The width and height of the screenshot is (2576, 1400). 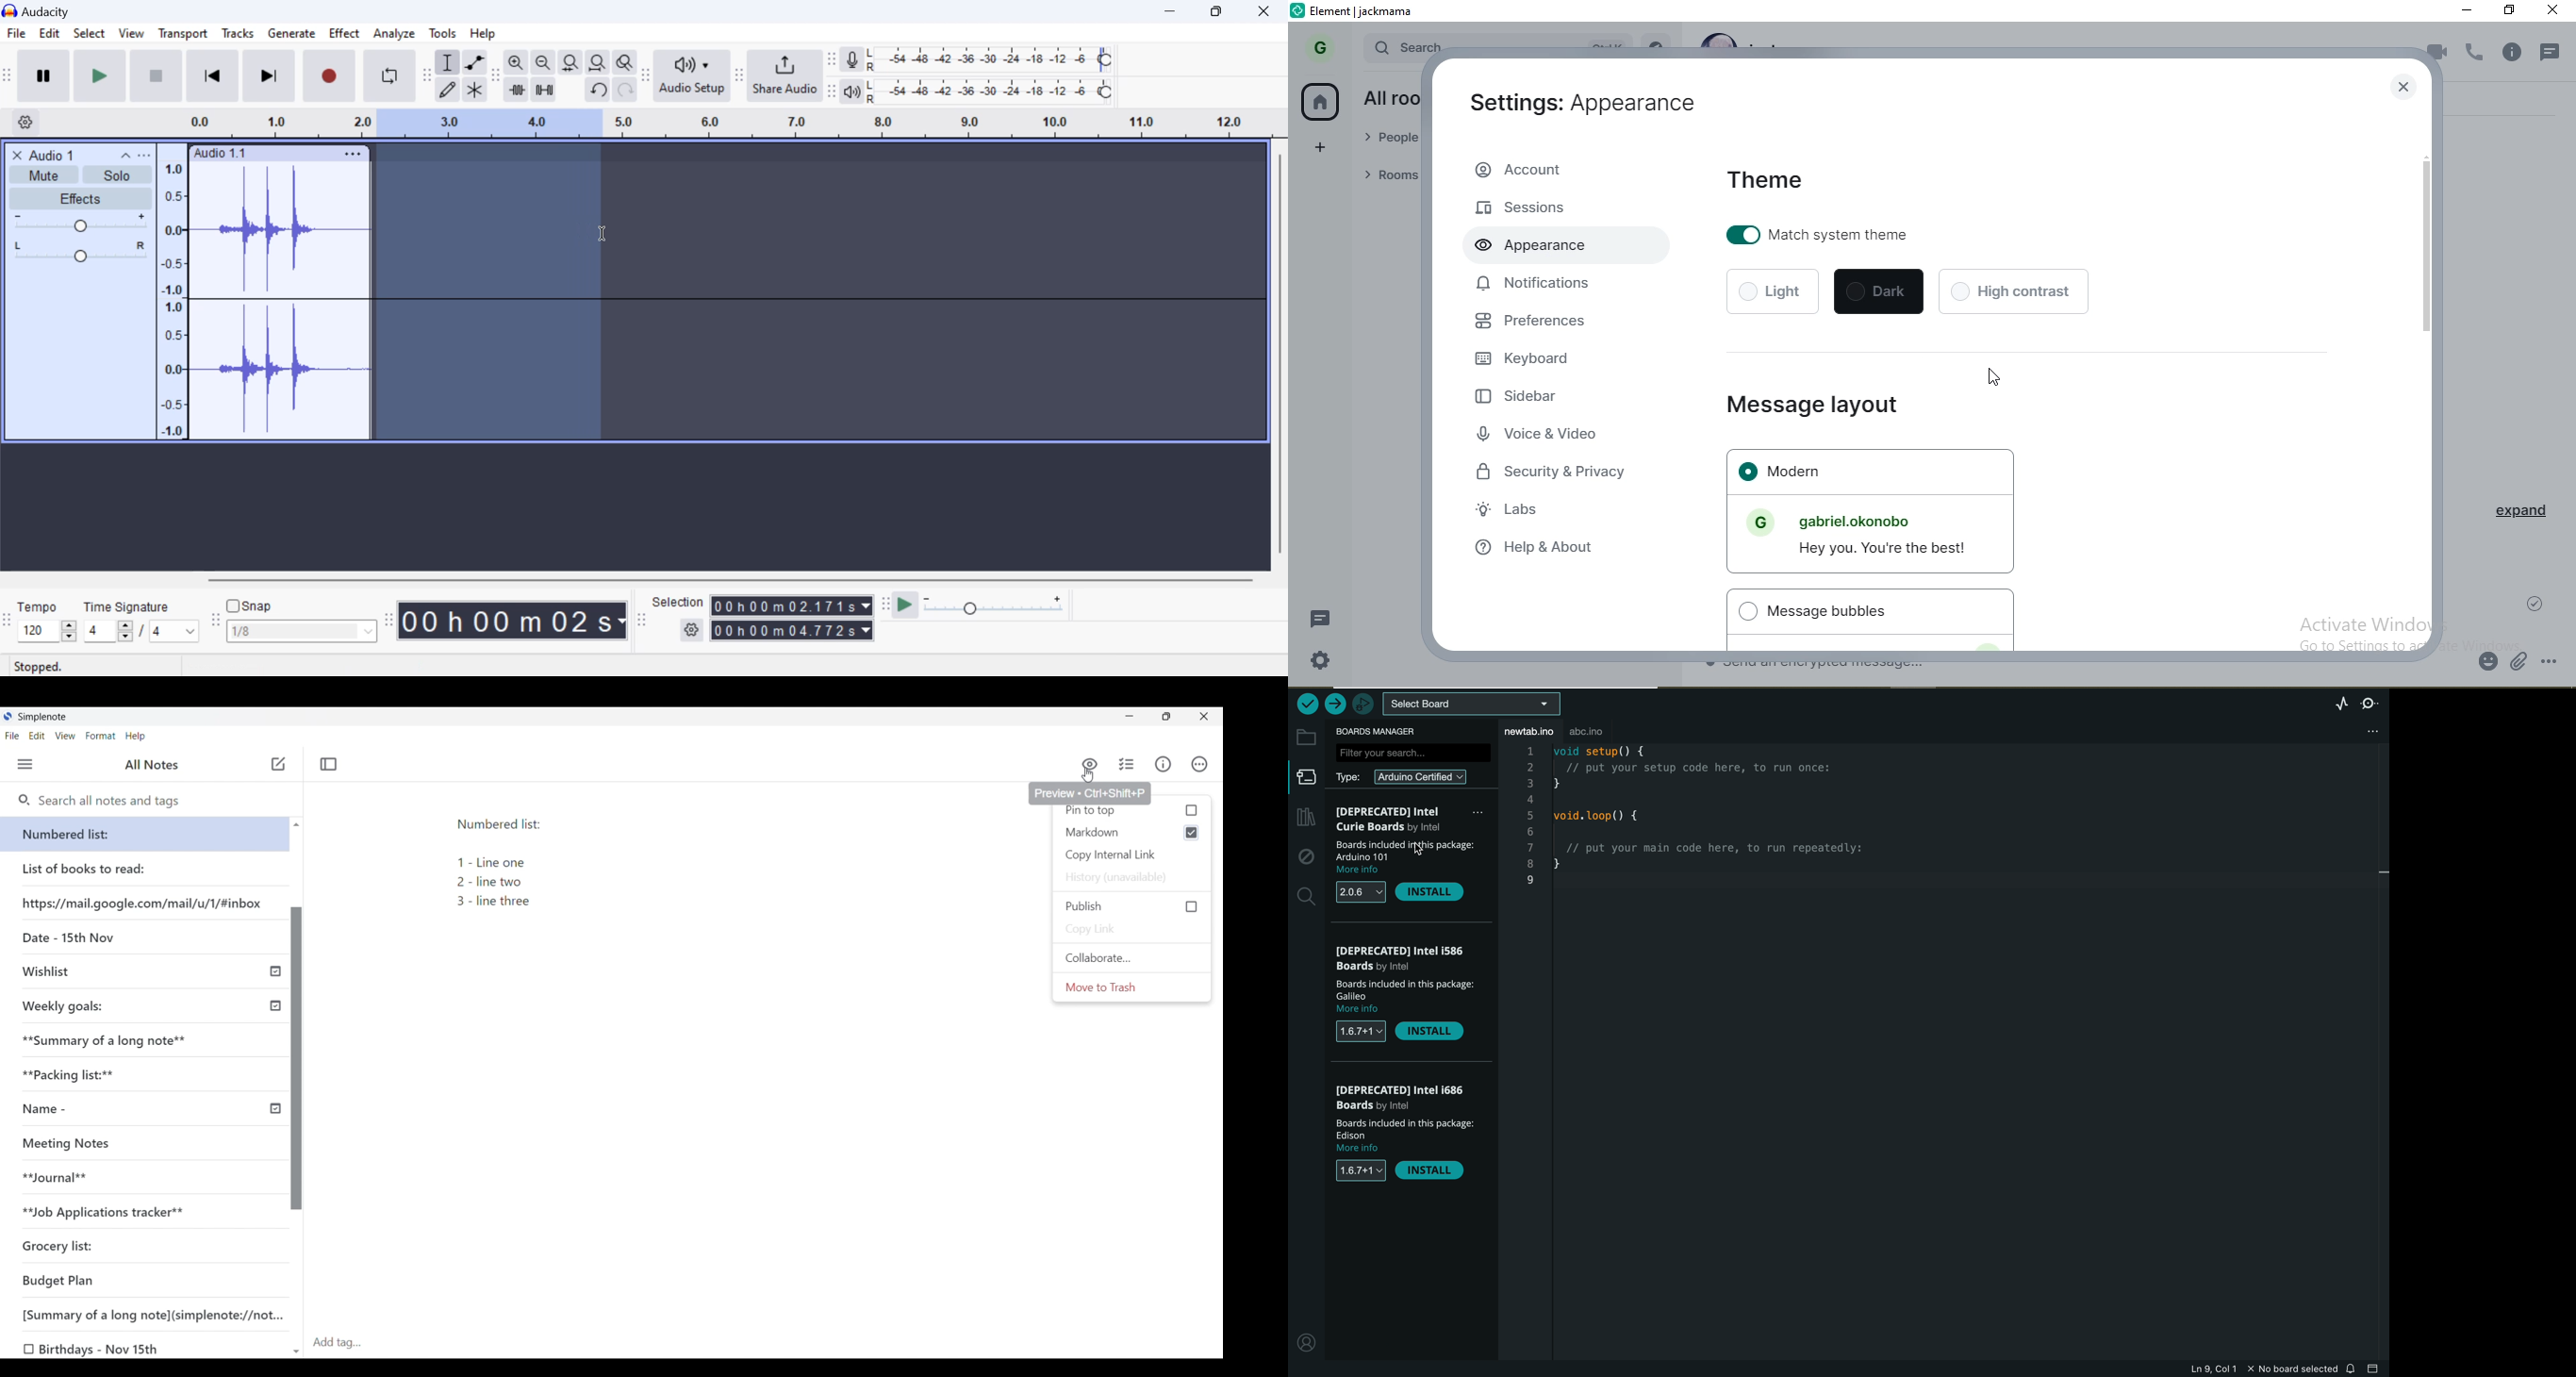 I want to click on Snap options, so click(x=303, y=634).